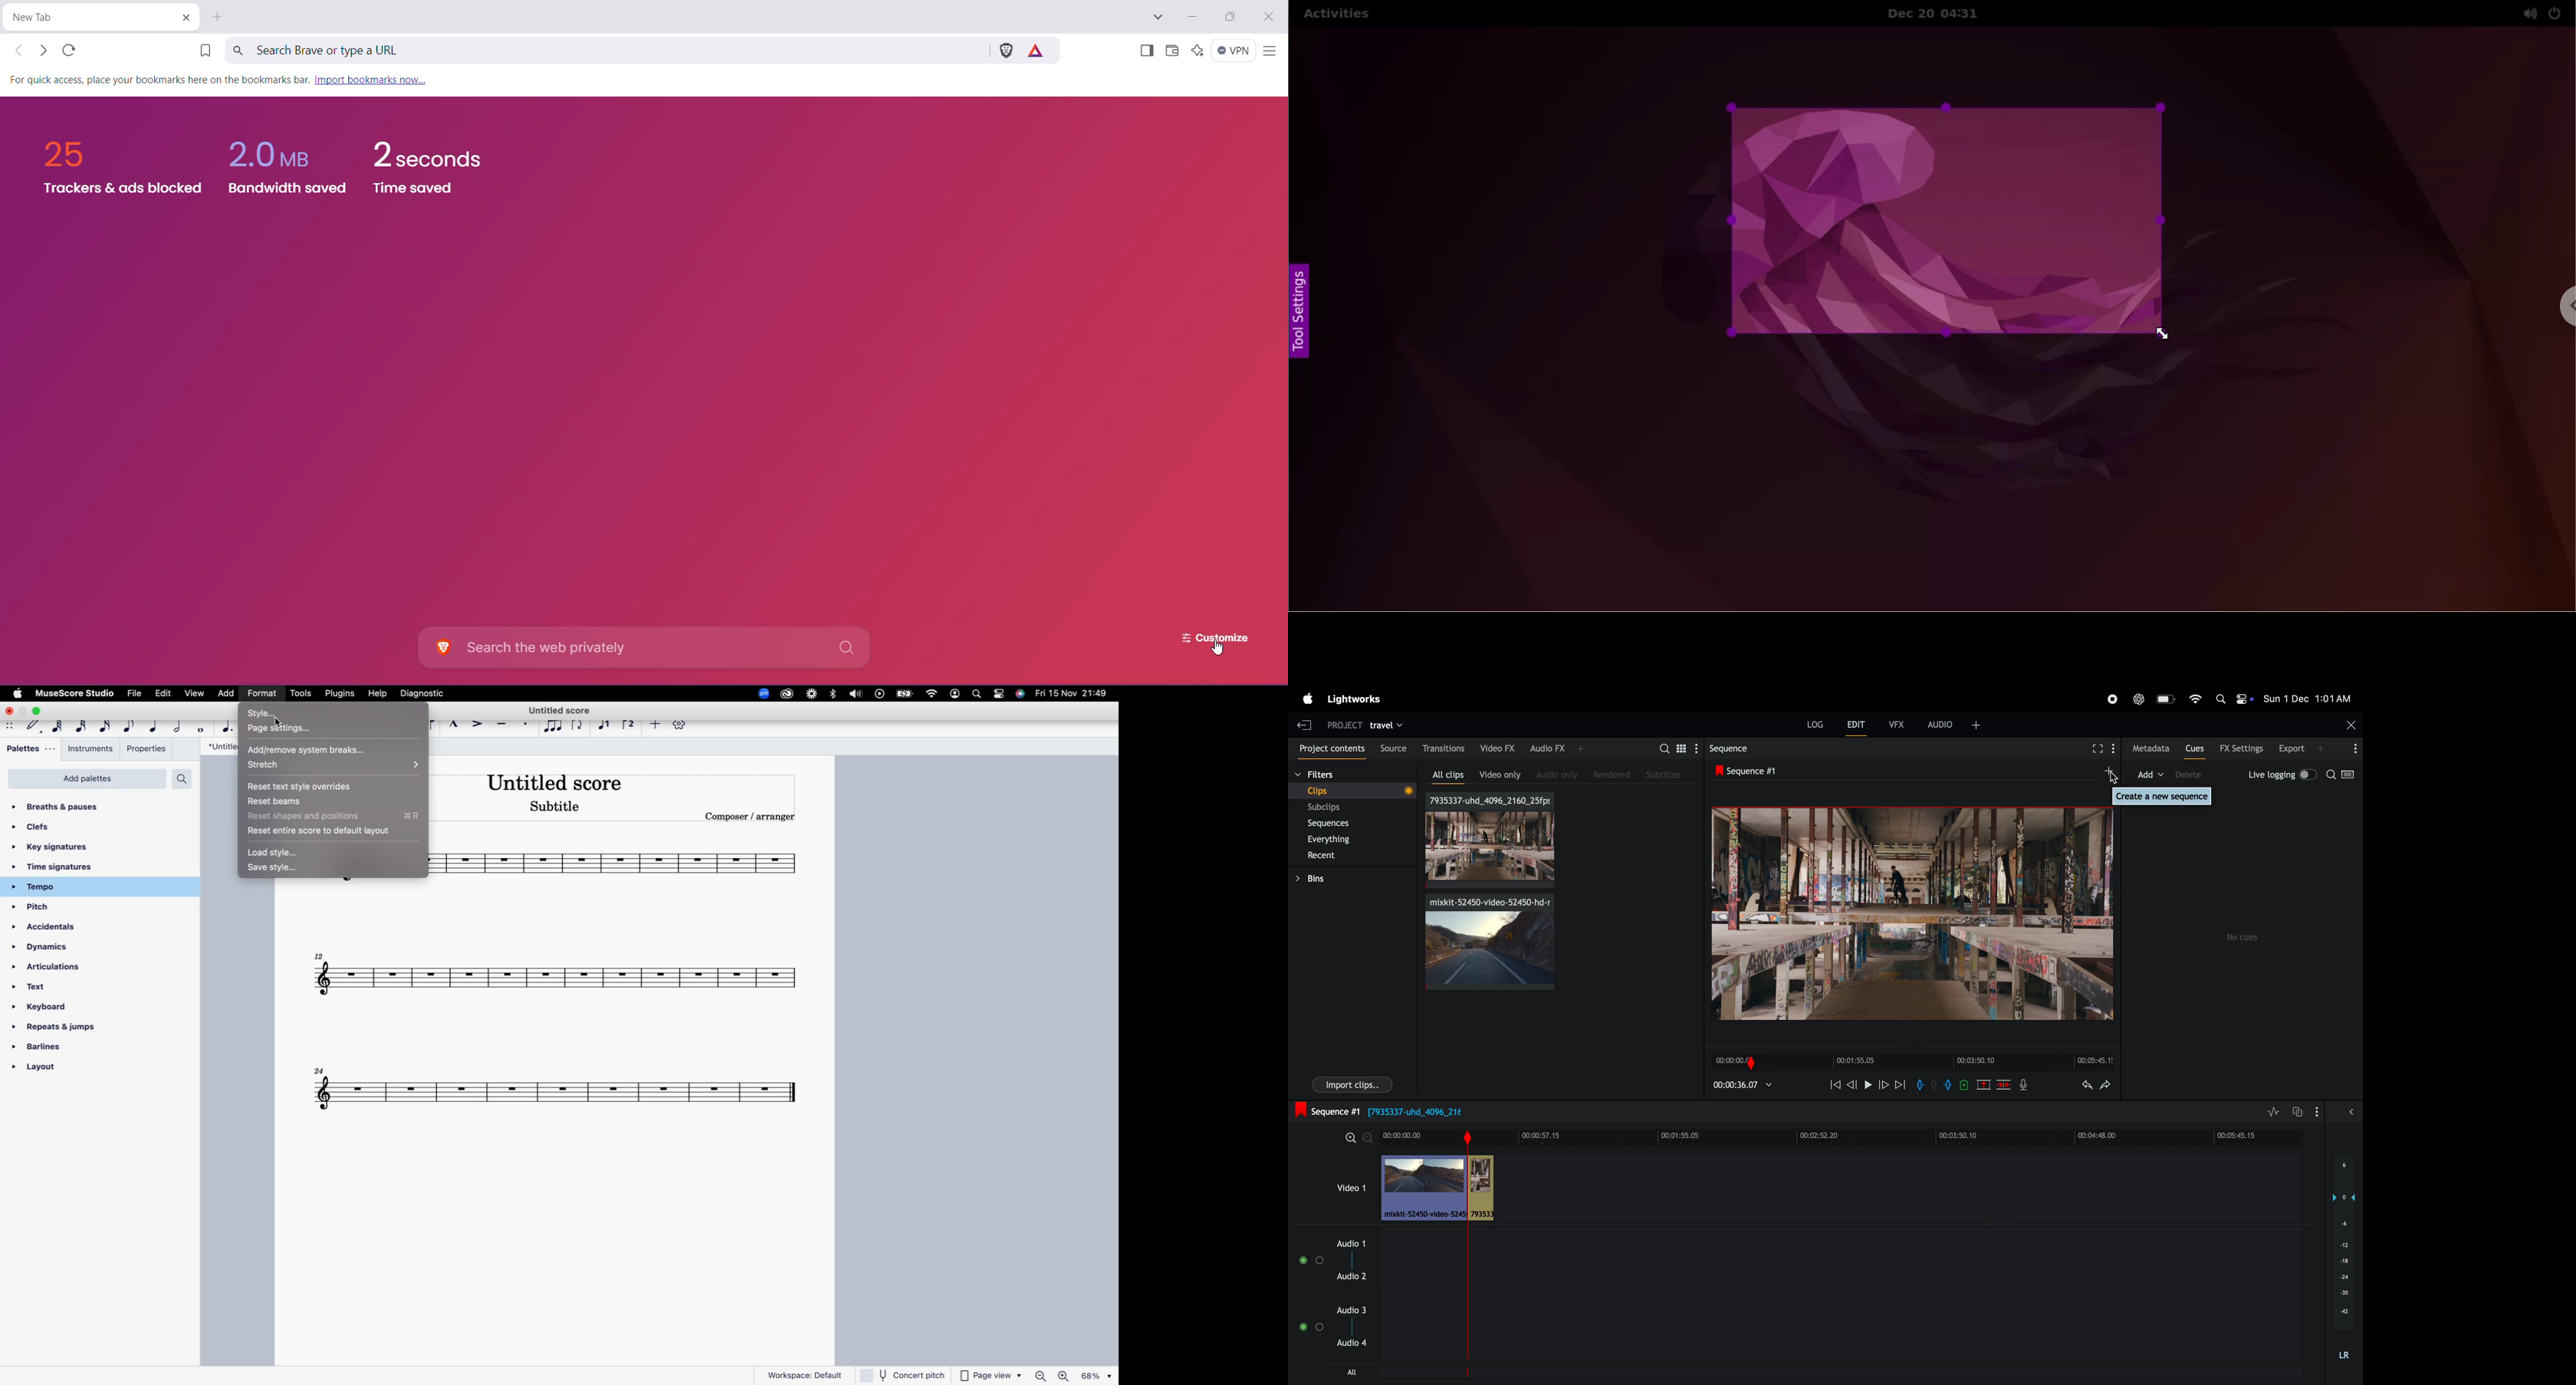 This screenshot has height=1400, width=2576. I want to click on toggle audio levels, so click(2273, 1112).